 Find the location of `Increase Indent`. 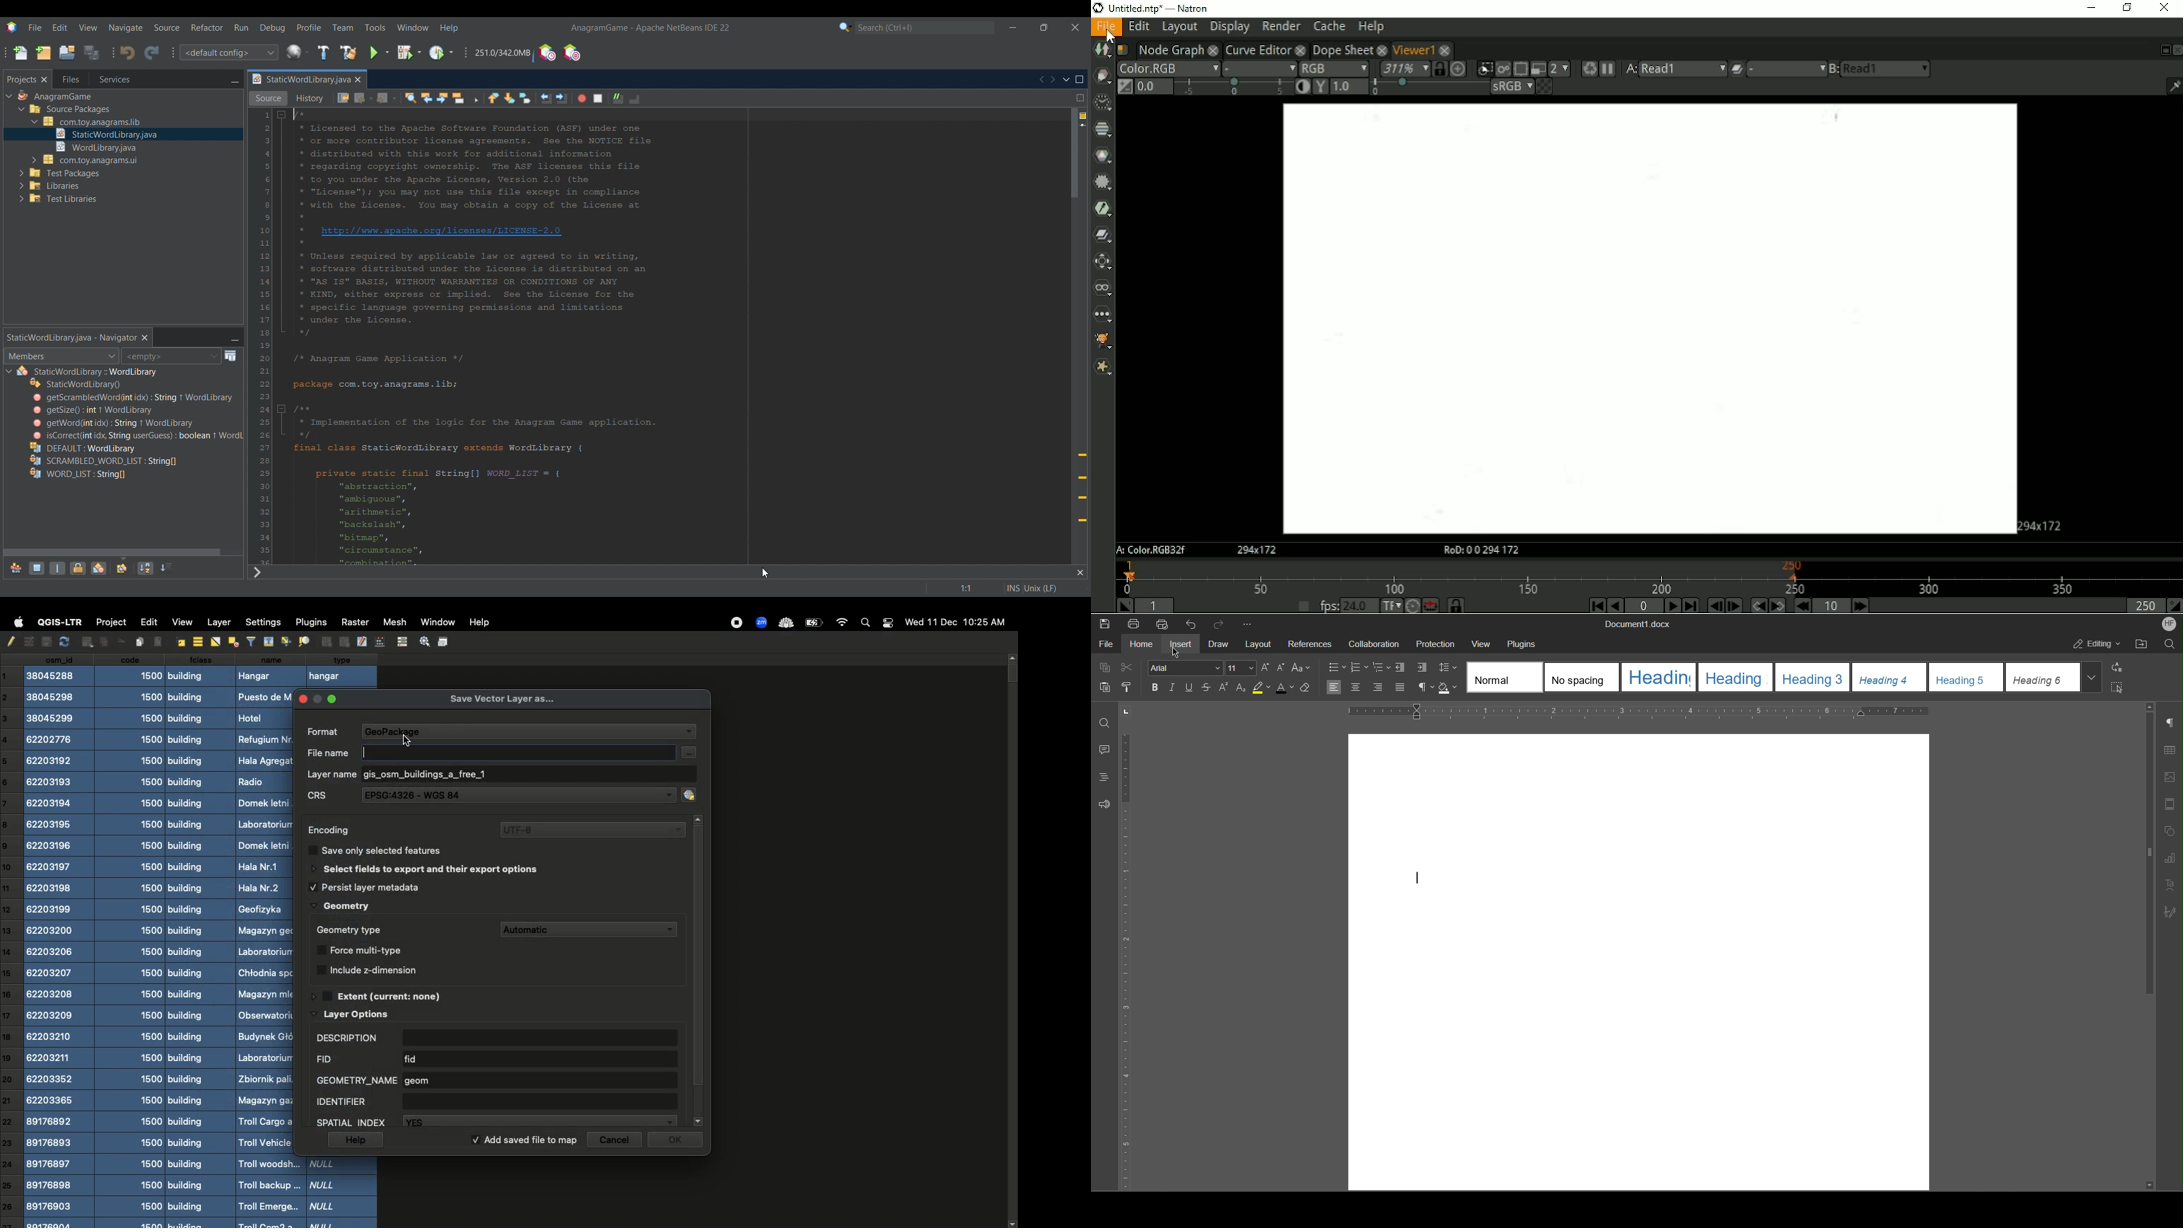

Increase Indent is located at coordinates (1422, 668).